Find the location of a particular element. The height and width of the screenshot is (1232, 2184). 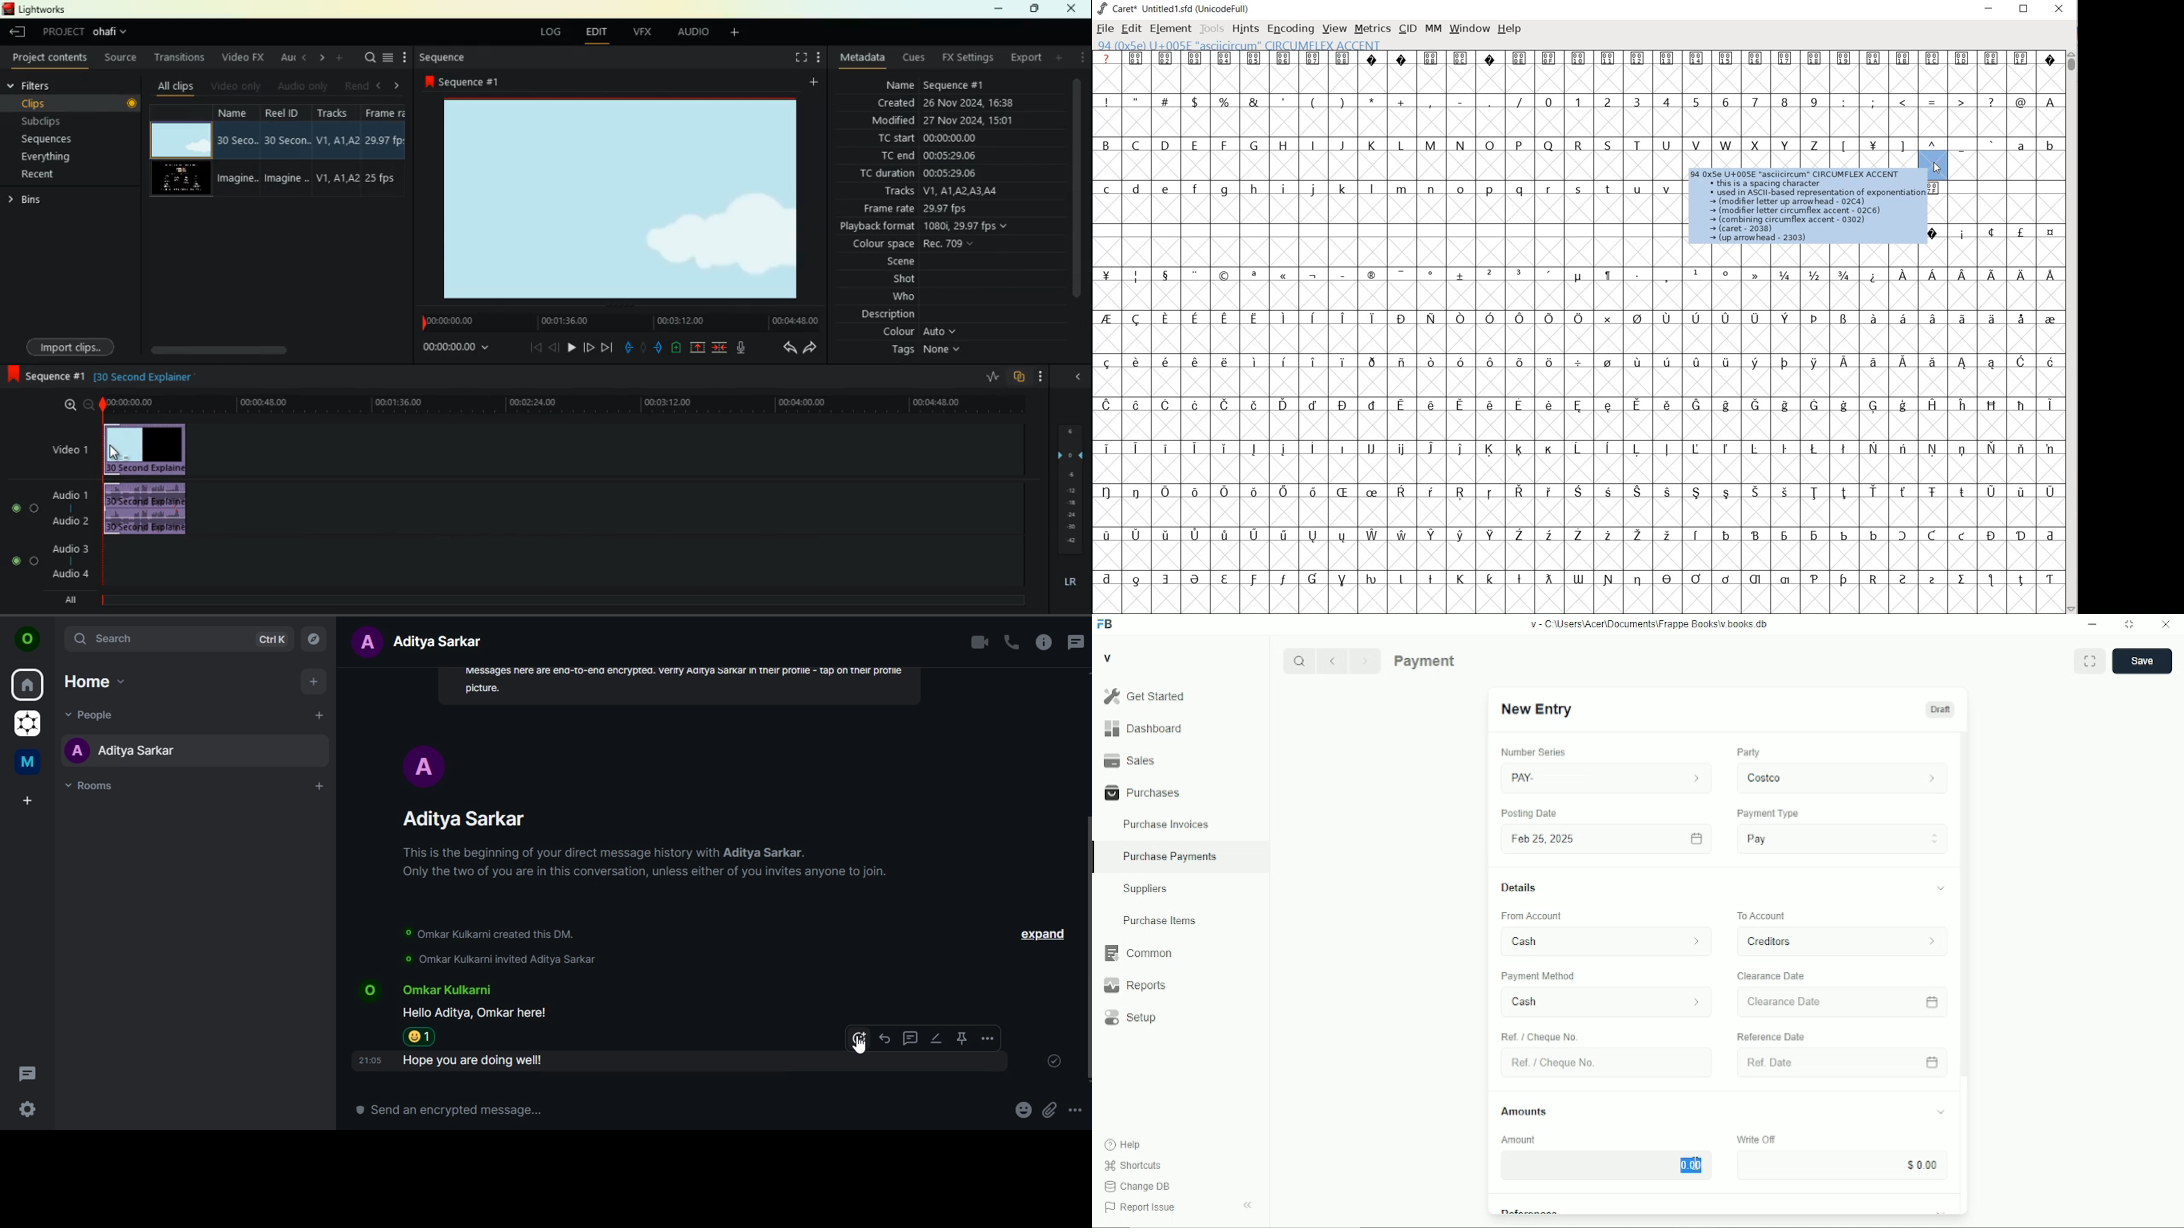

Close is located at coordinates (2166, 624).